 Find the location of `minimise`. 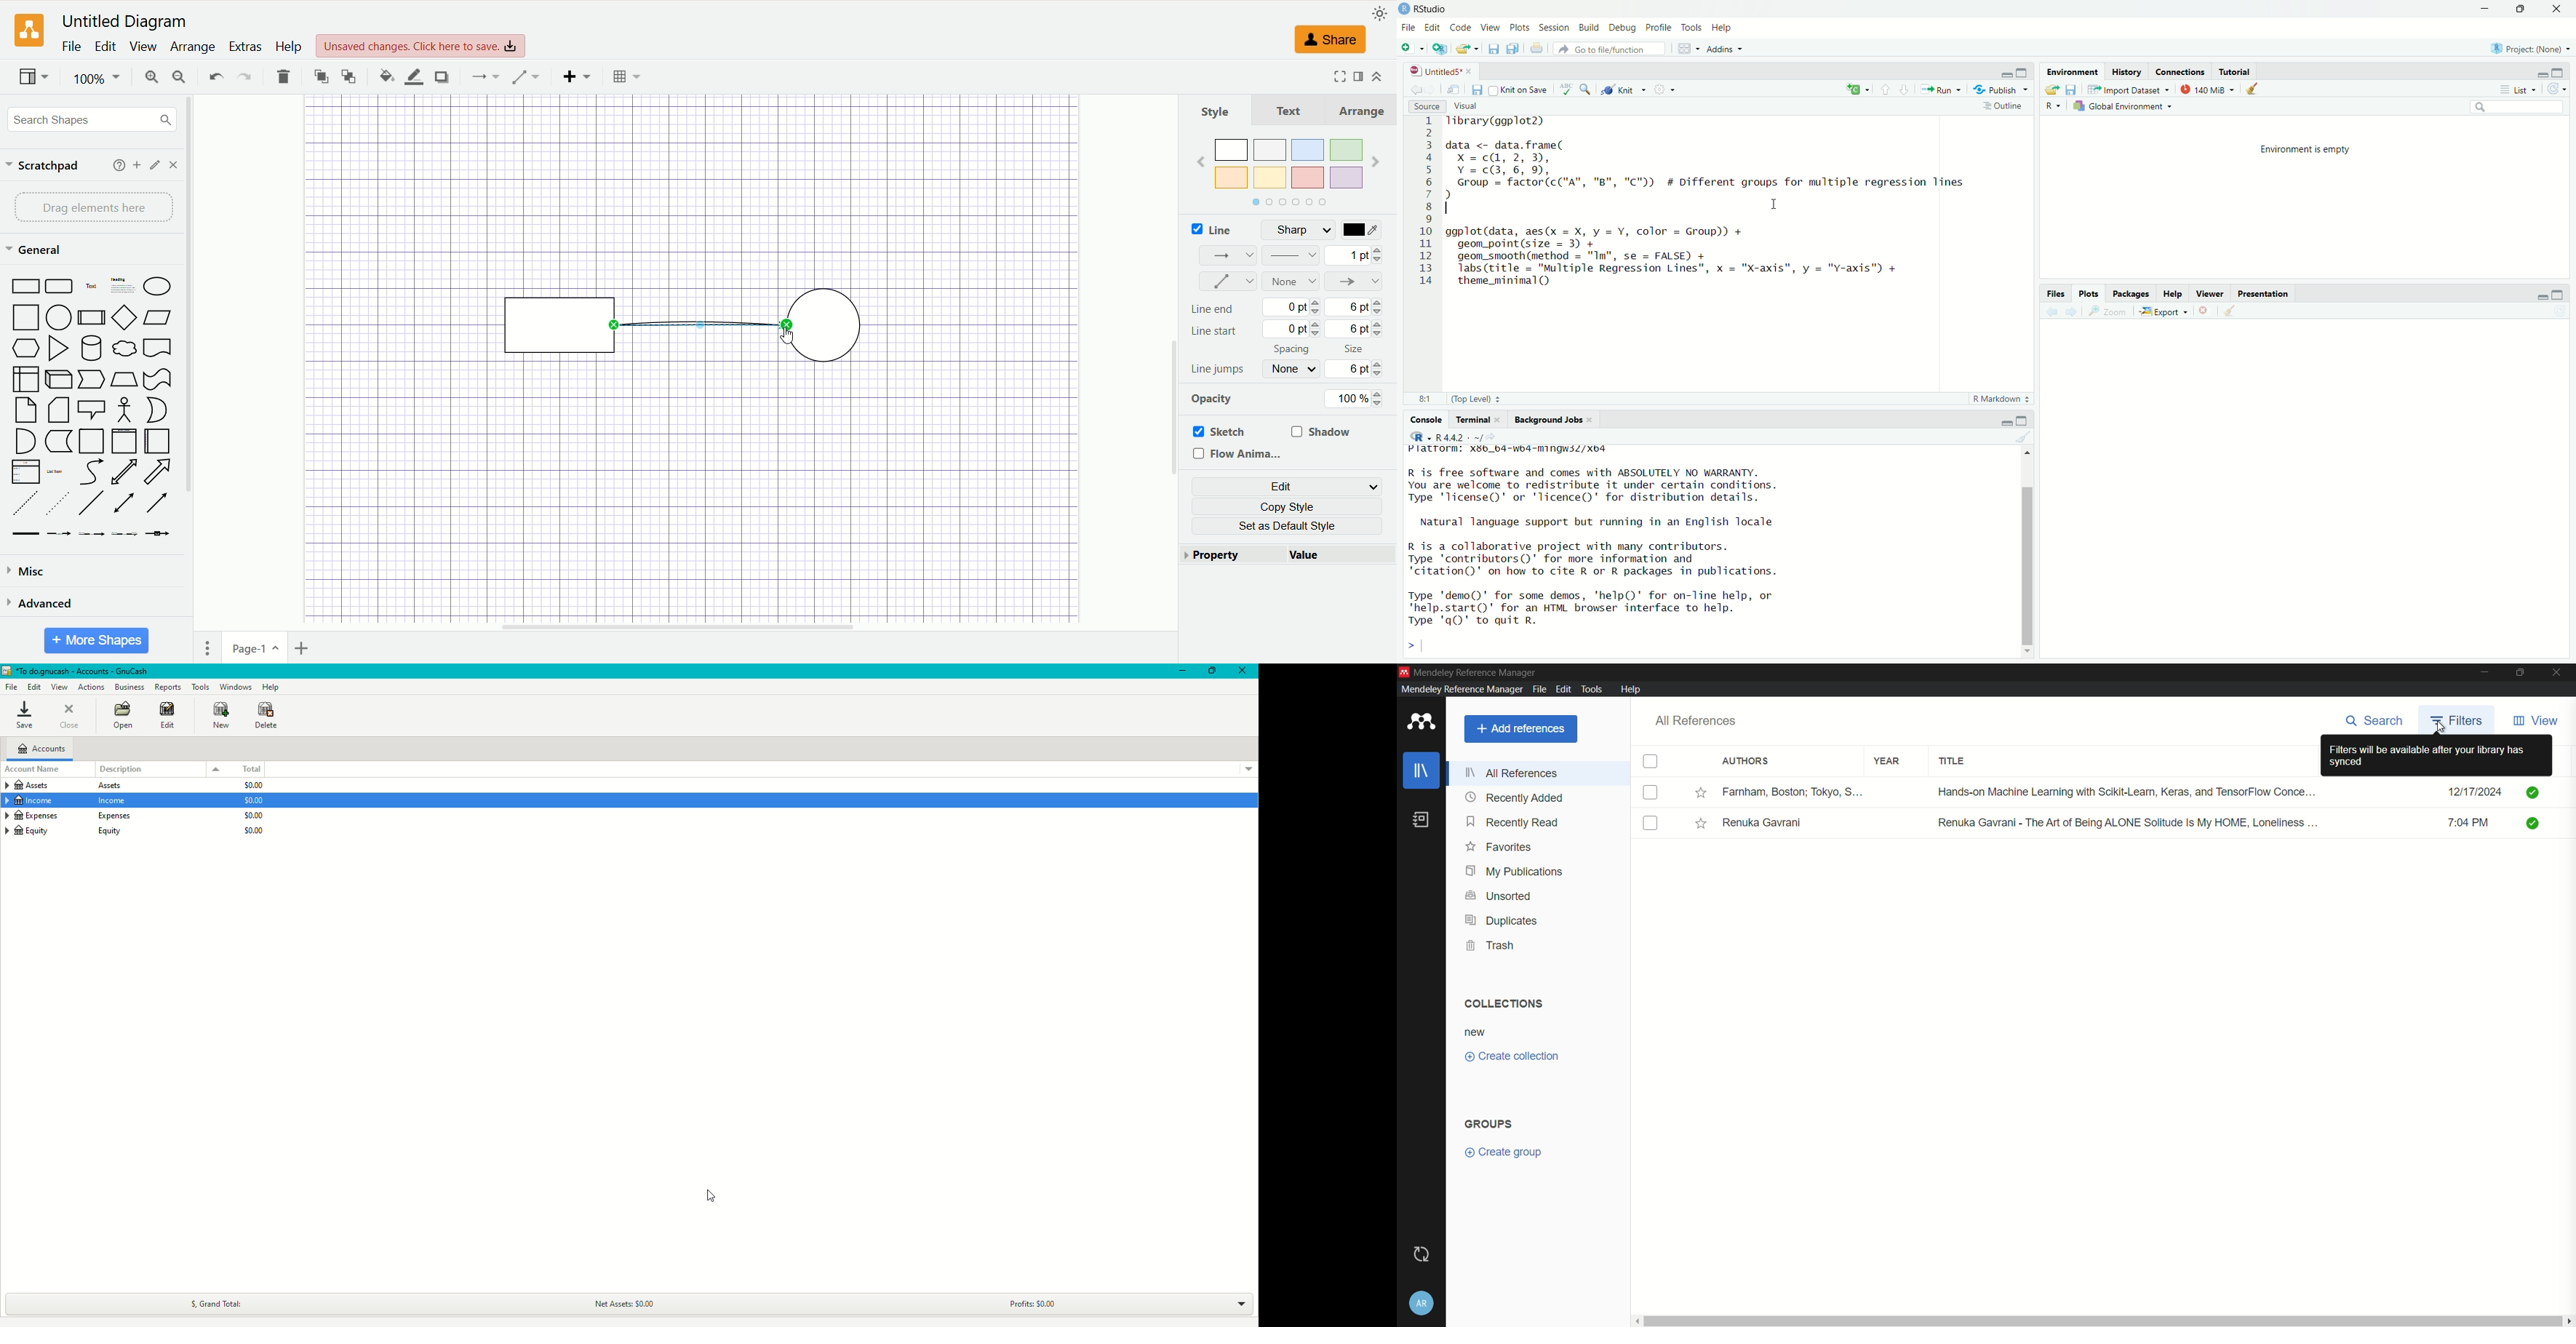

minimise is located at coordinates (2530, 294).